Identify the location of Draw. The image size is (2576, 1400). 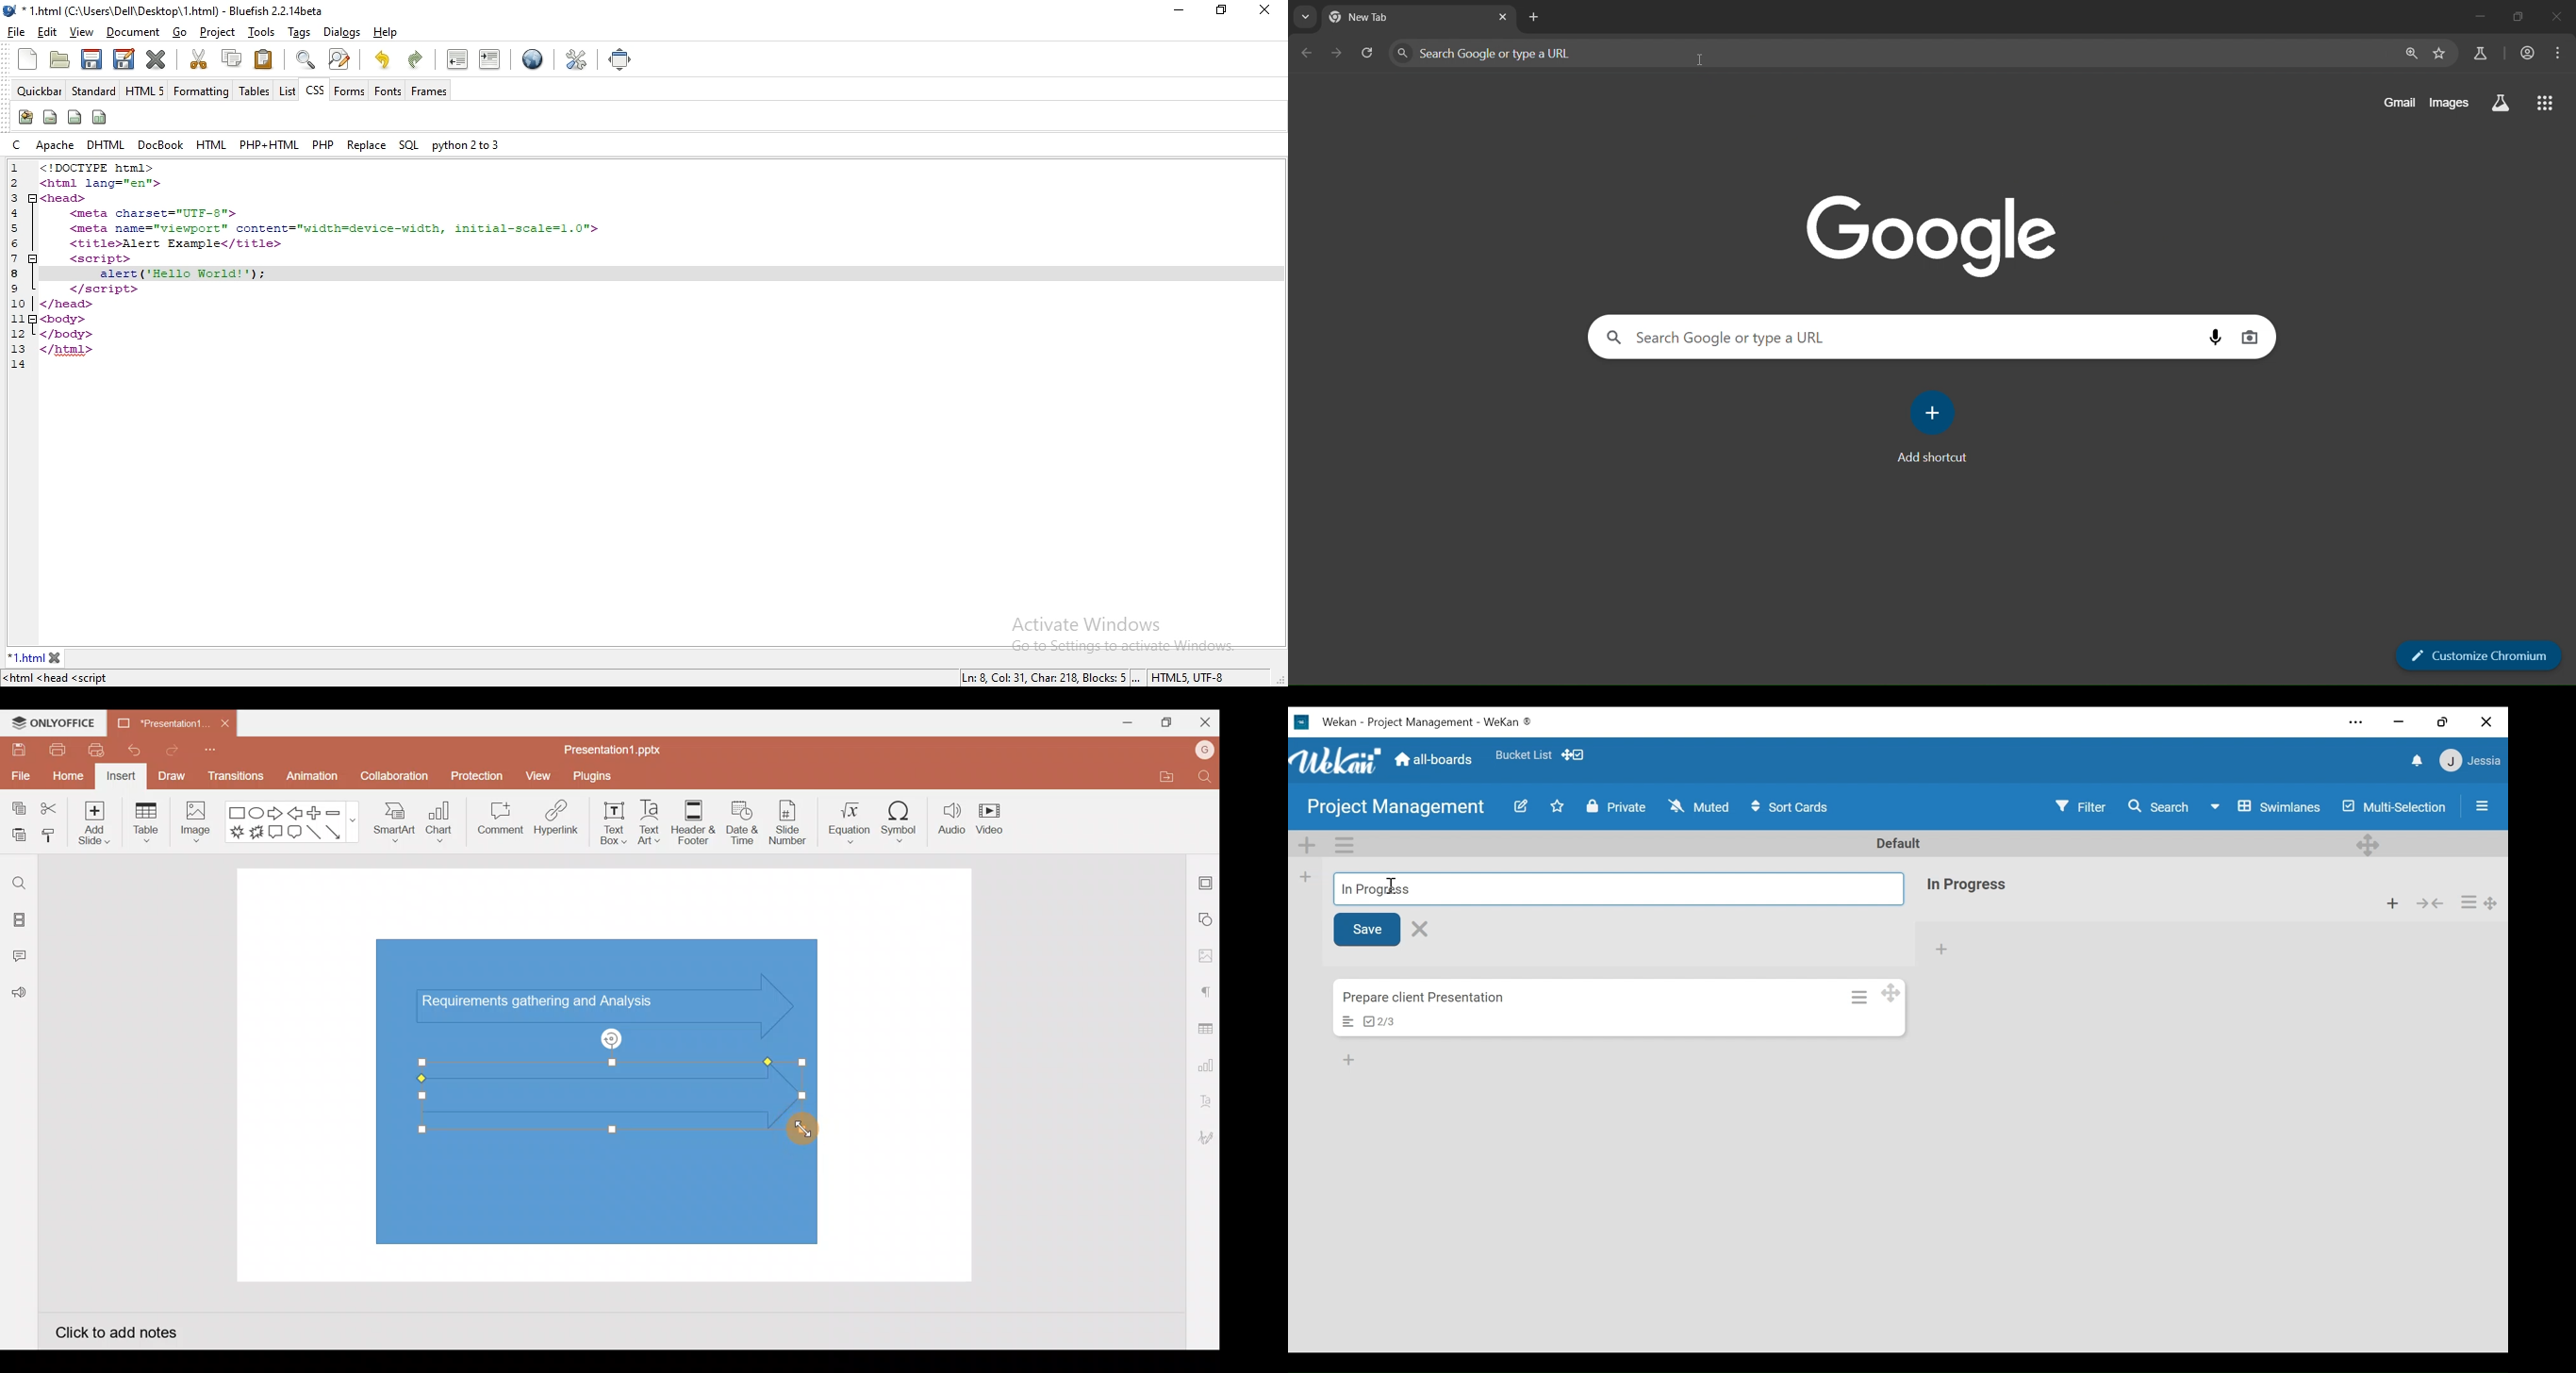
(171, 775).